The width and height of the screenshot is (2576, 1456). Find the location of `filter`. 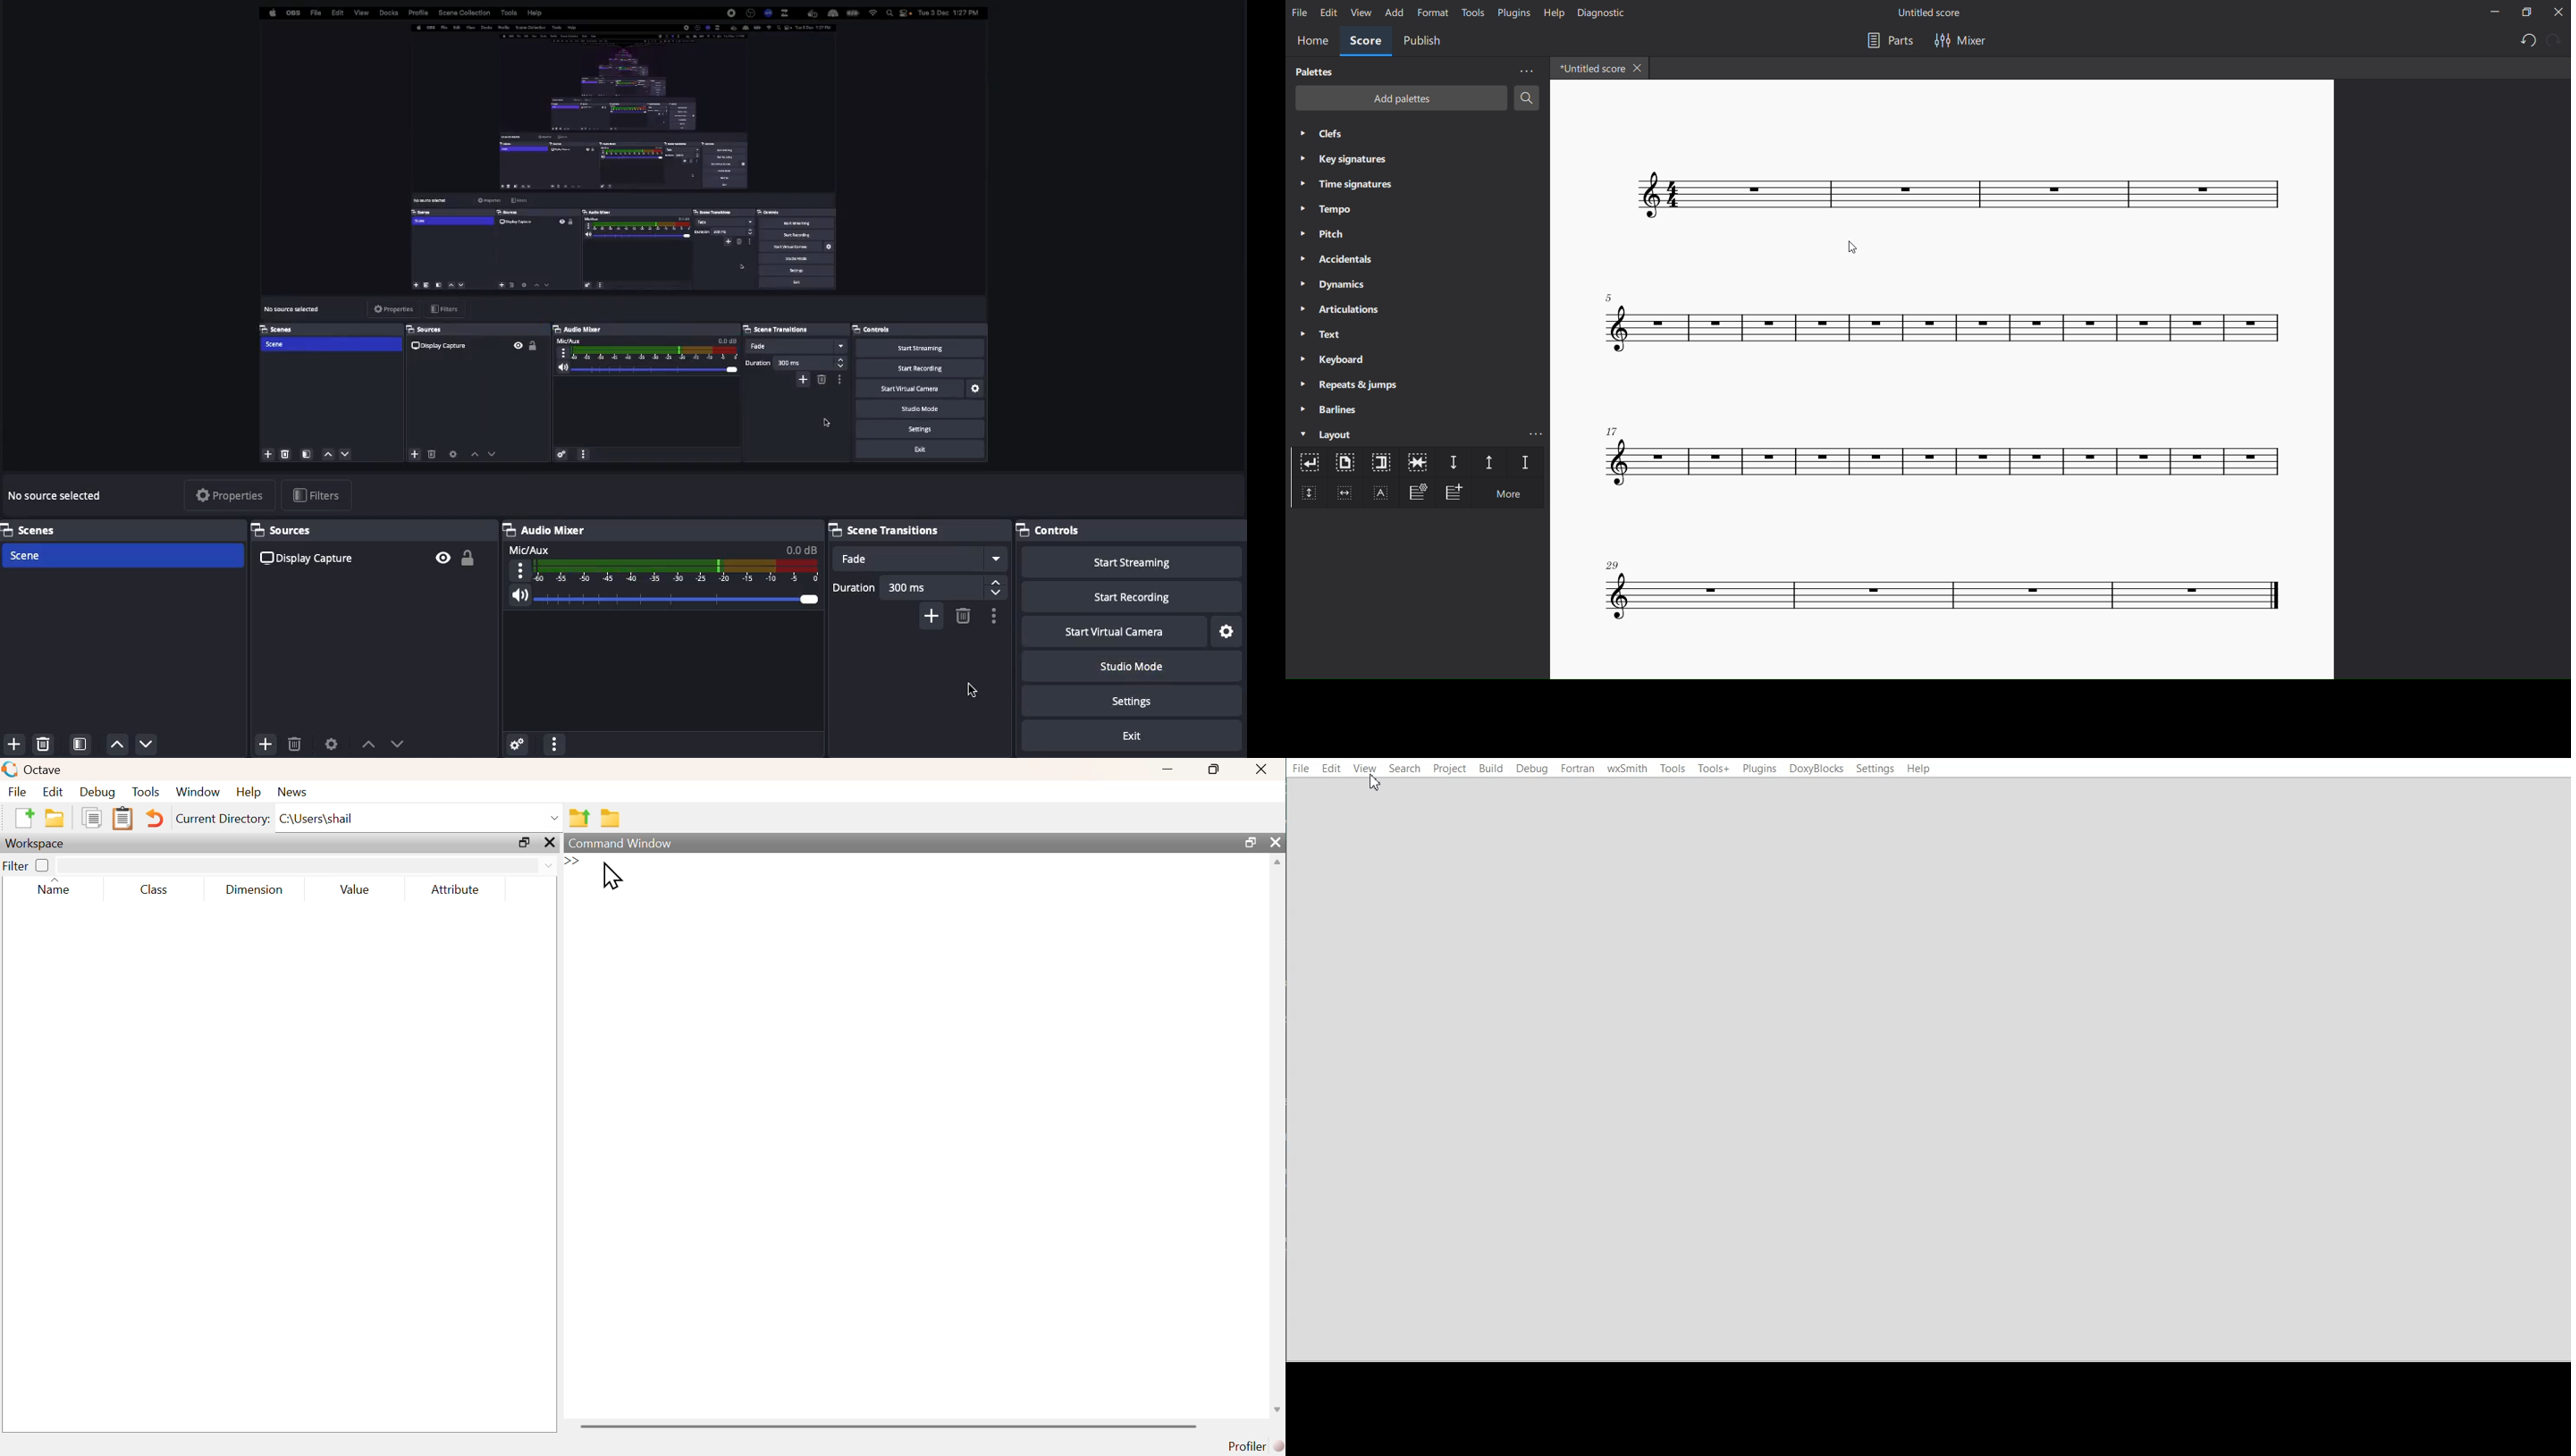

filter is located at coordinates (307, 866).